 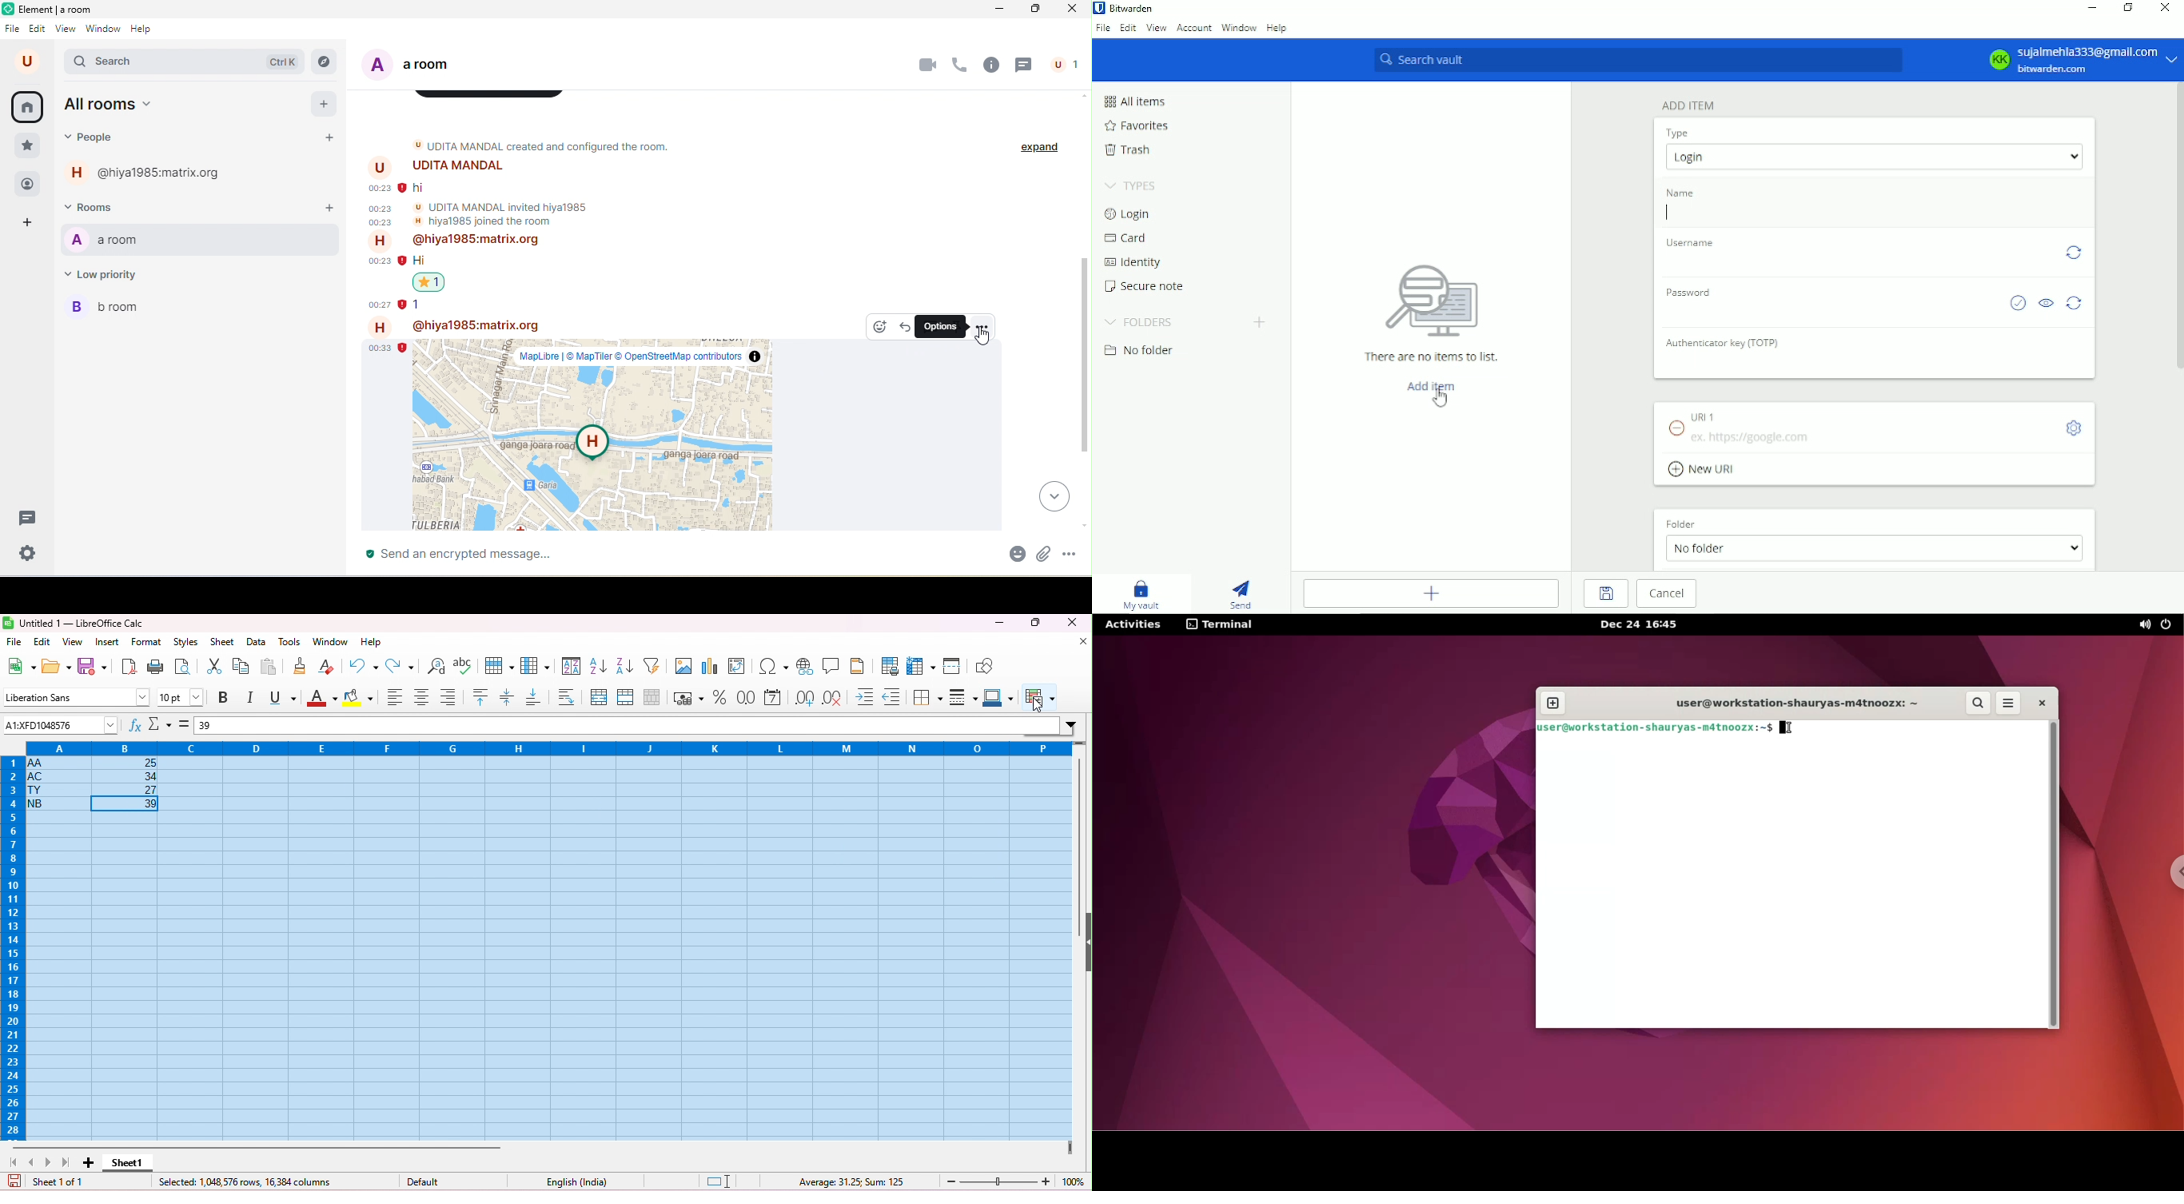 What do you see at coordinates (246, 1182) in the screenshot?
I see `selected row and columns` at bounding box center [246, 1182].